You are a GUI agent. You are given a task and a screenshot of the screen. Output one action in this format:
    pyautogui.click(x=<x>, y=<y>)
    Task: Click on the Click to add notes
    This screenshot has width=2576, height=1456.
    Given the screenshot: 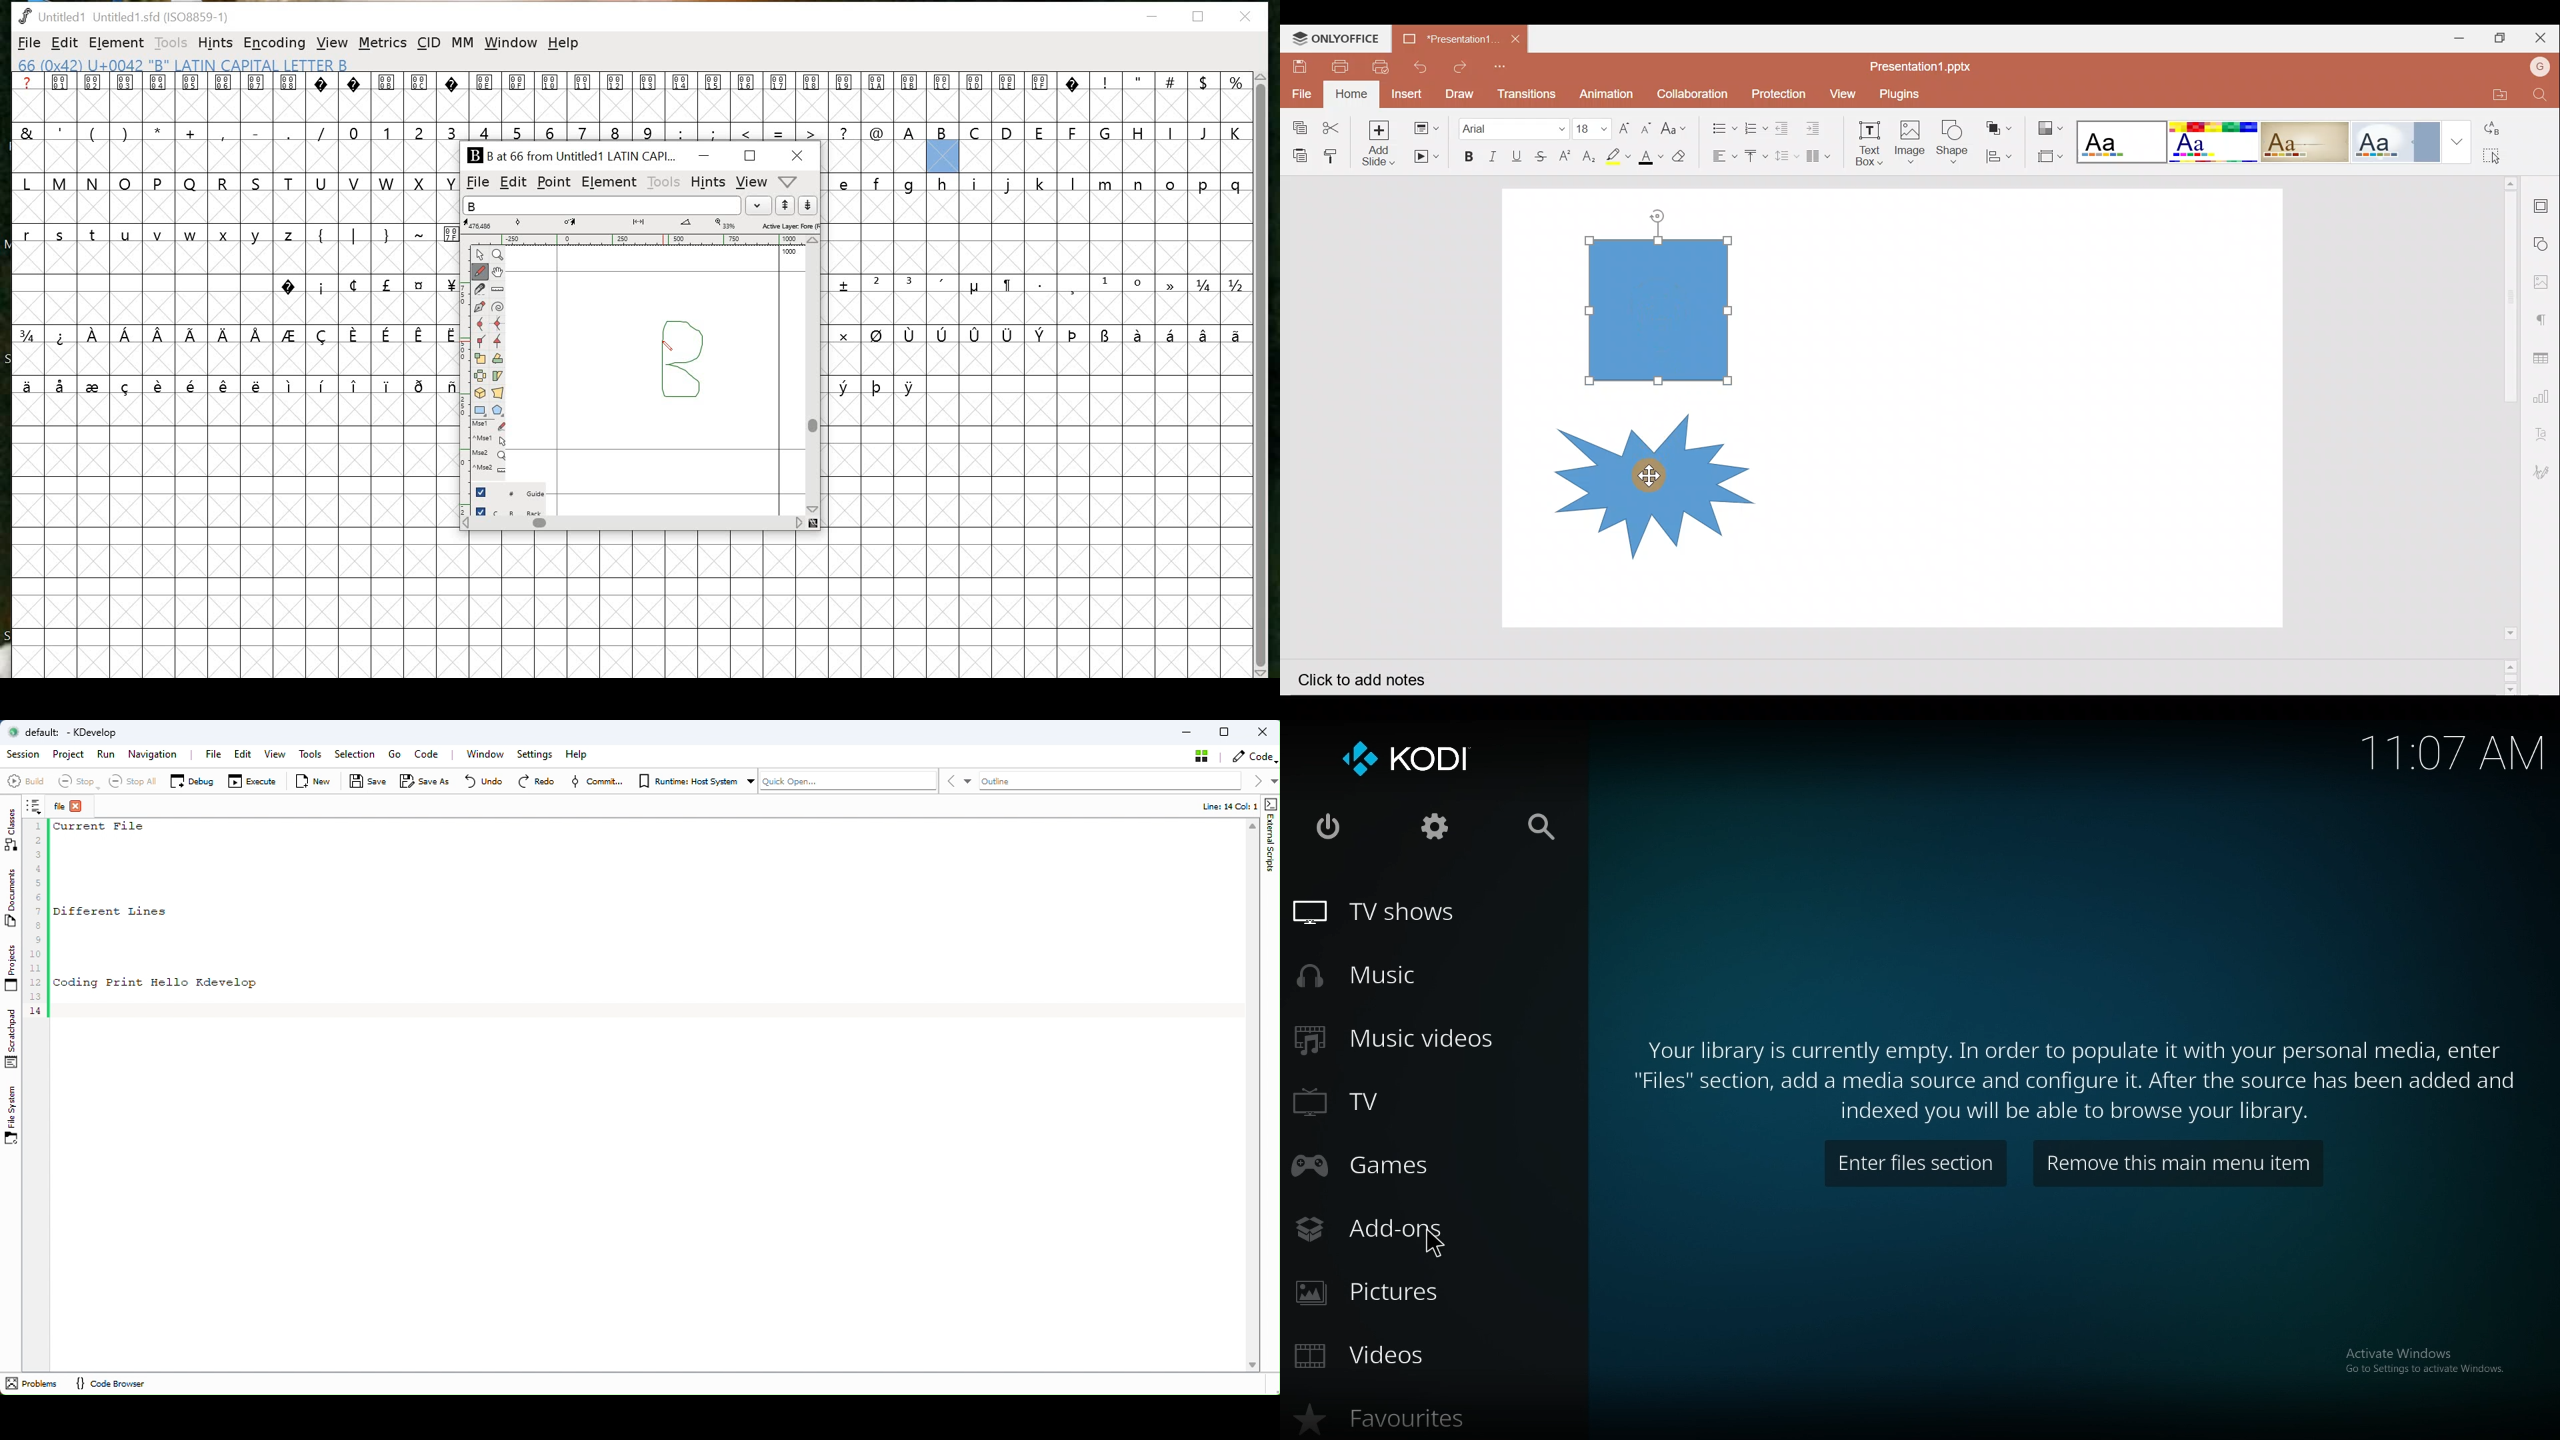 What is the action you would take?
    pyautogui.click(x=1373, y=679)
    